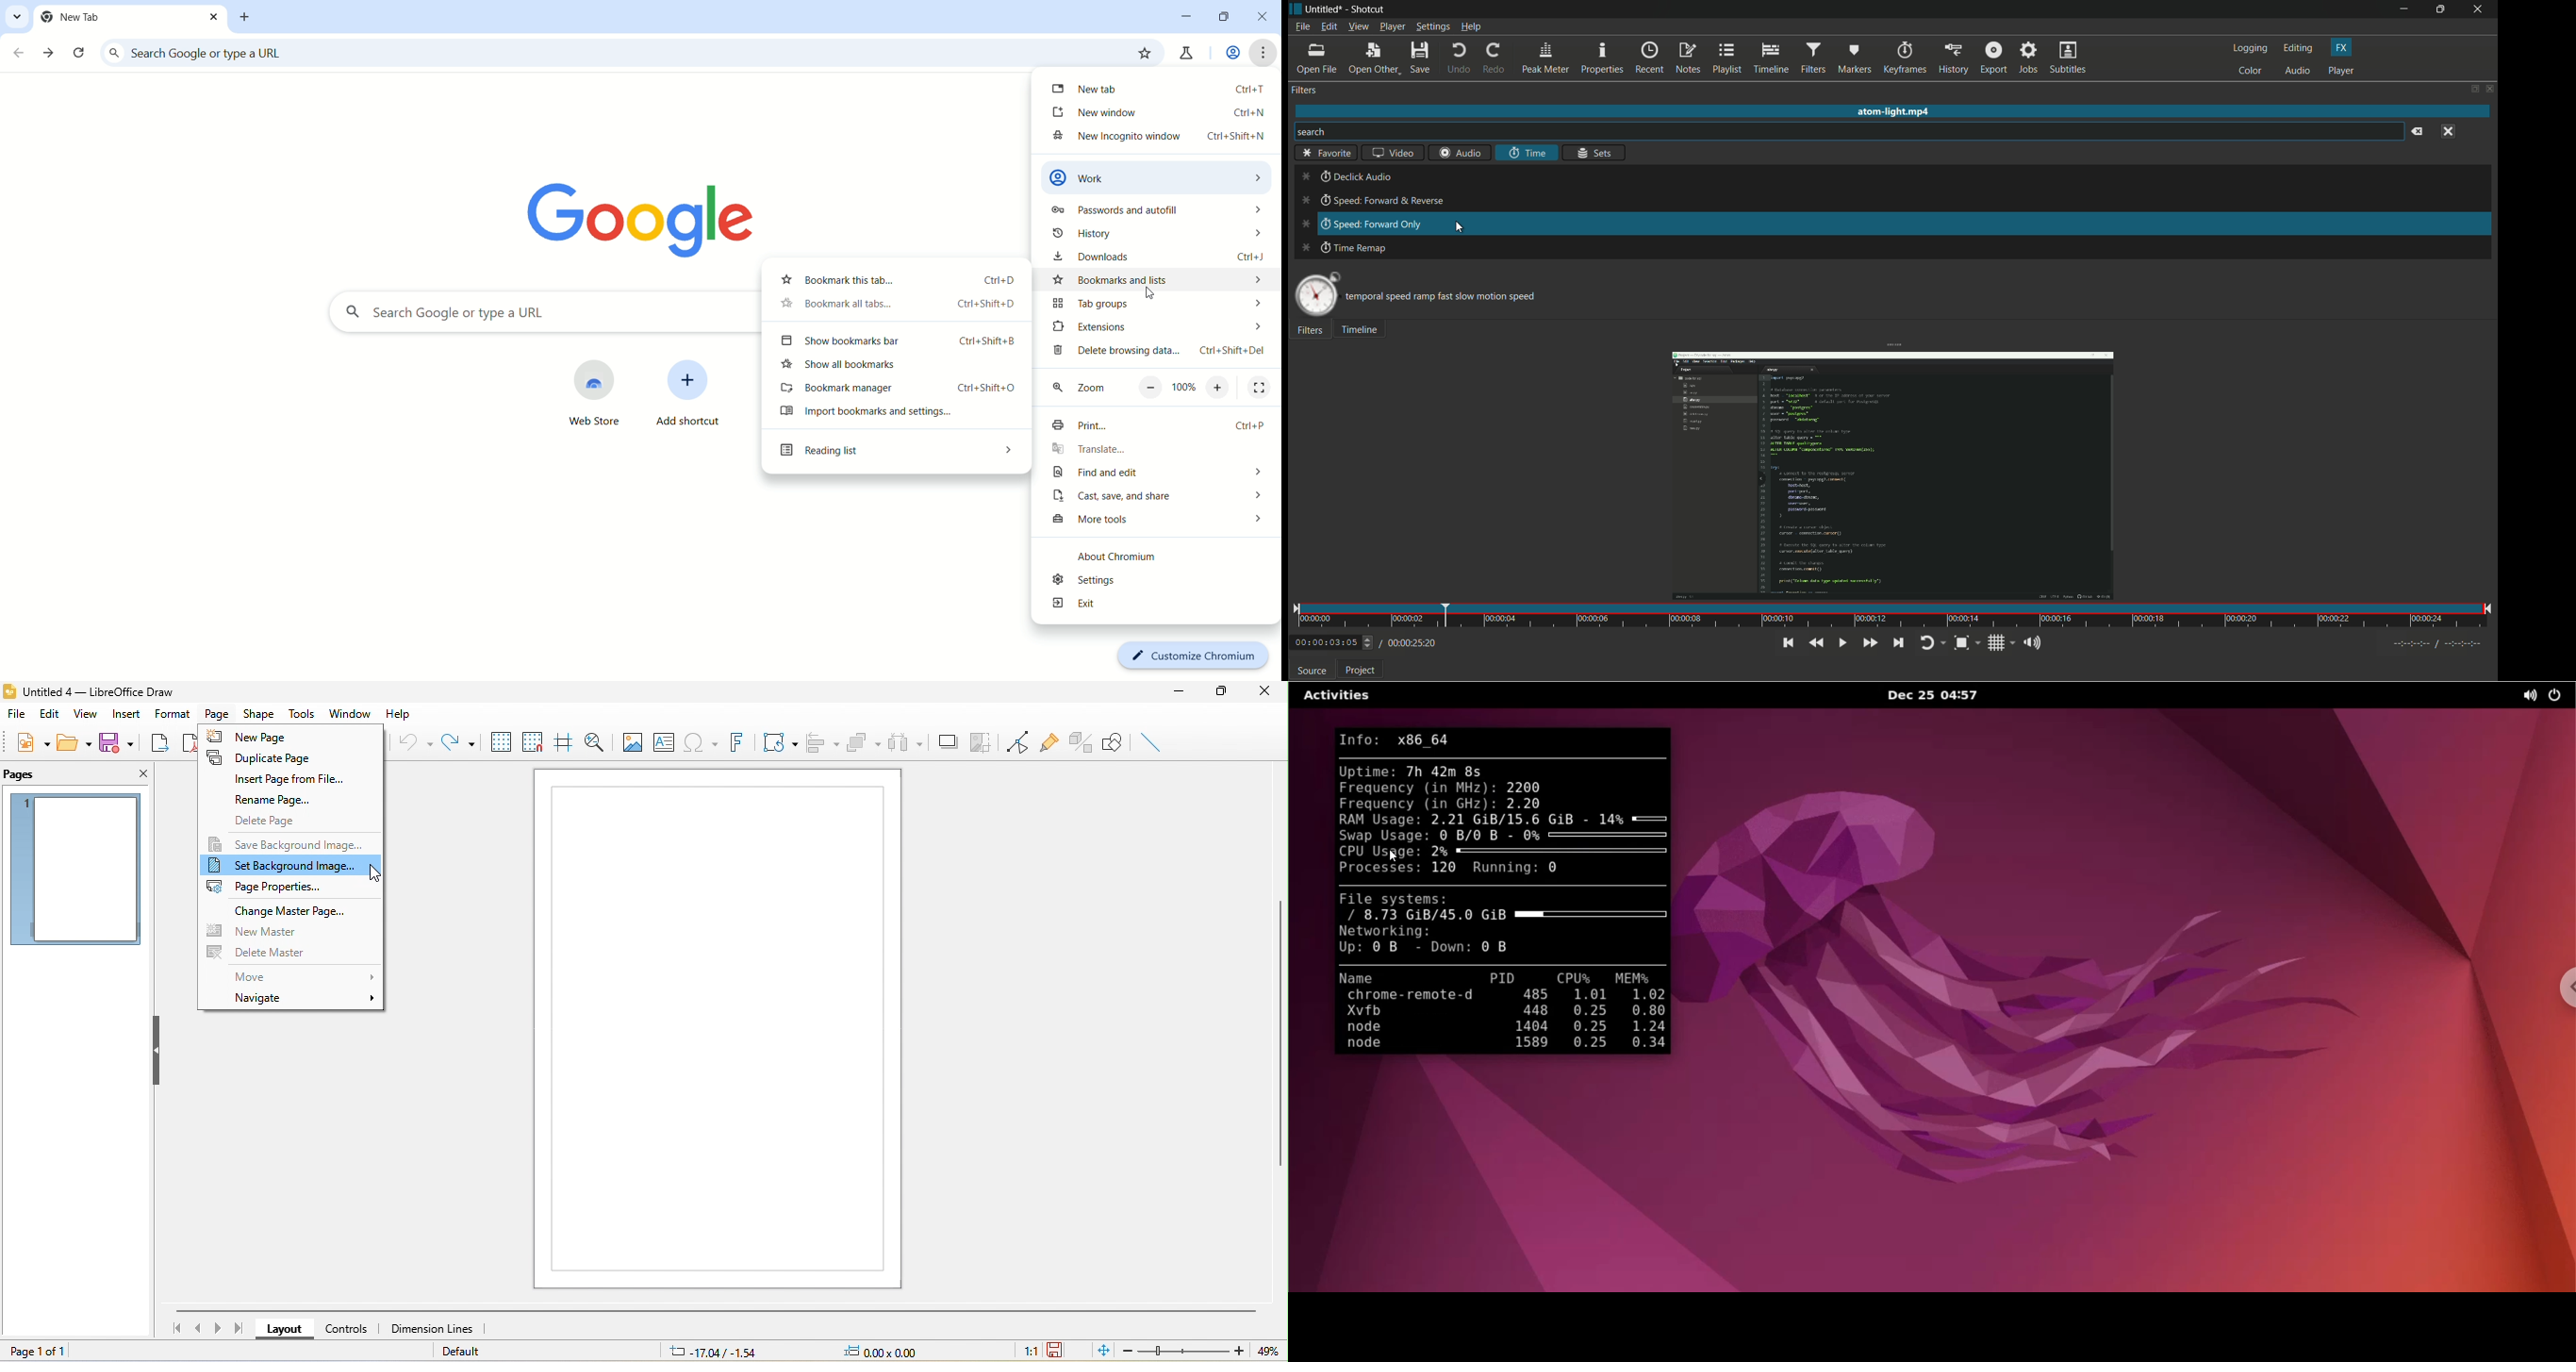 The width and height of the screenshot is (2576, 1372). I want to click on file, so click(19, 715).